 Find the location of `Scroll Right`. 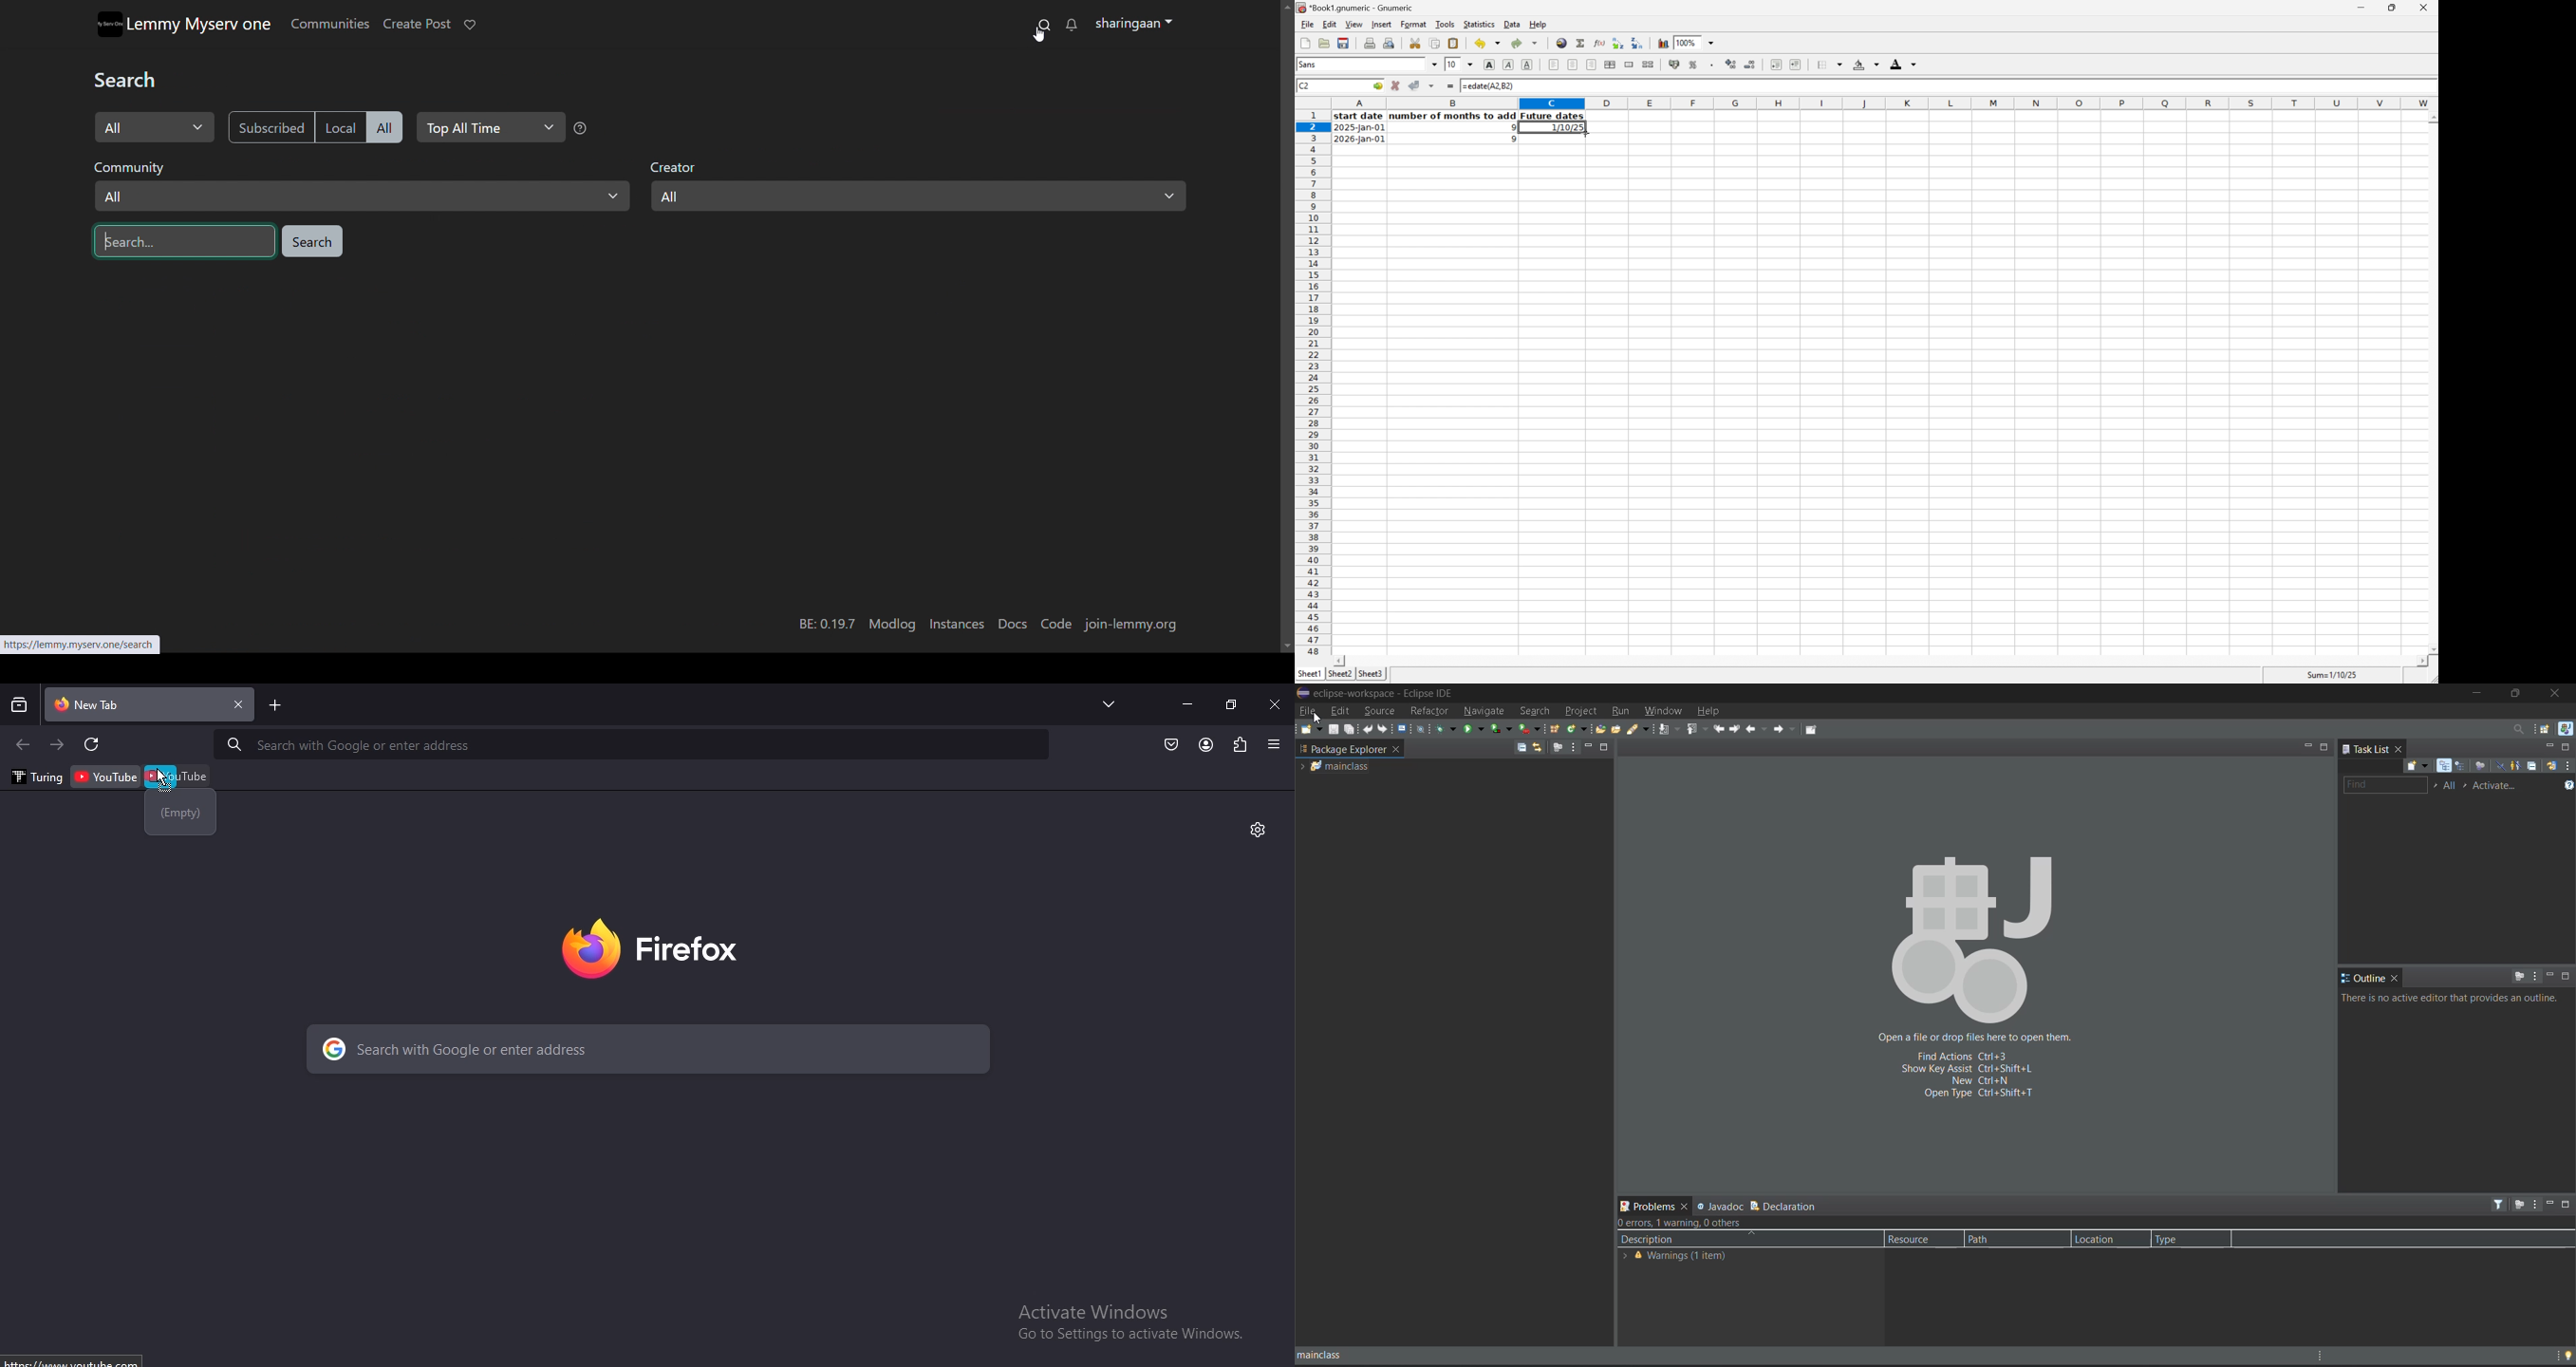

Scroll Right is located at coordinates (2419, 661).